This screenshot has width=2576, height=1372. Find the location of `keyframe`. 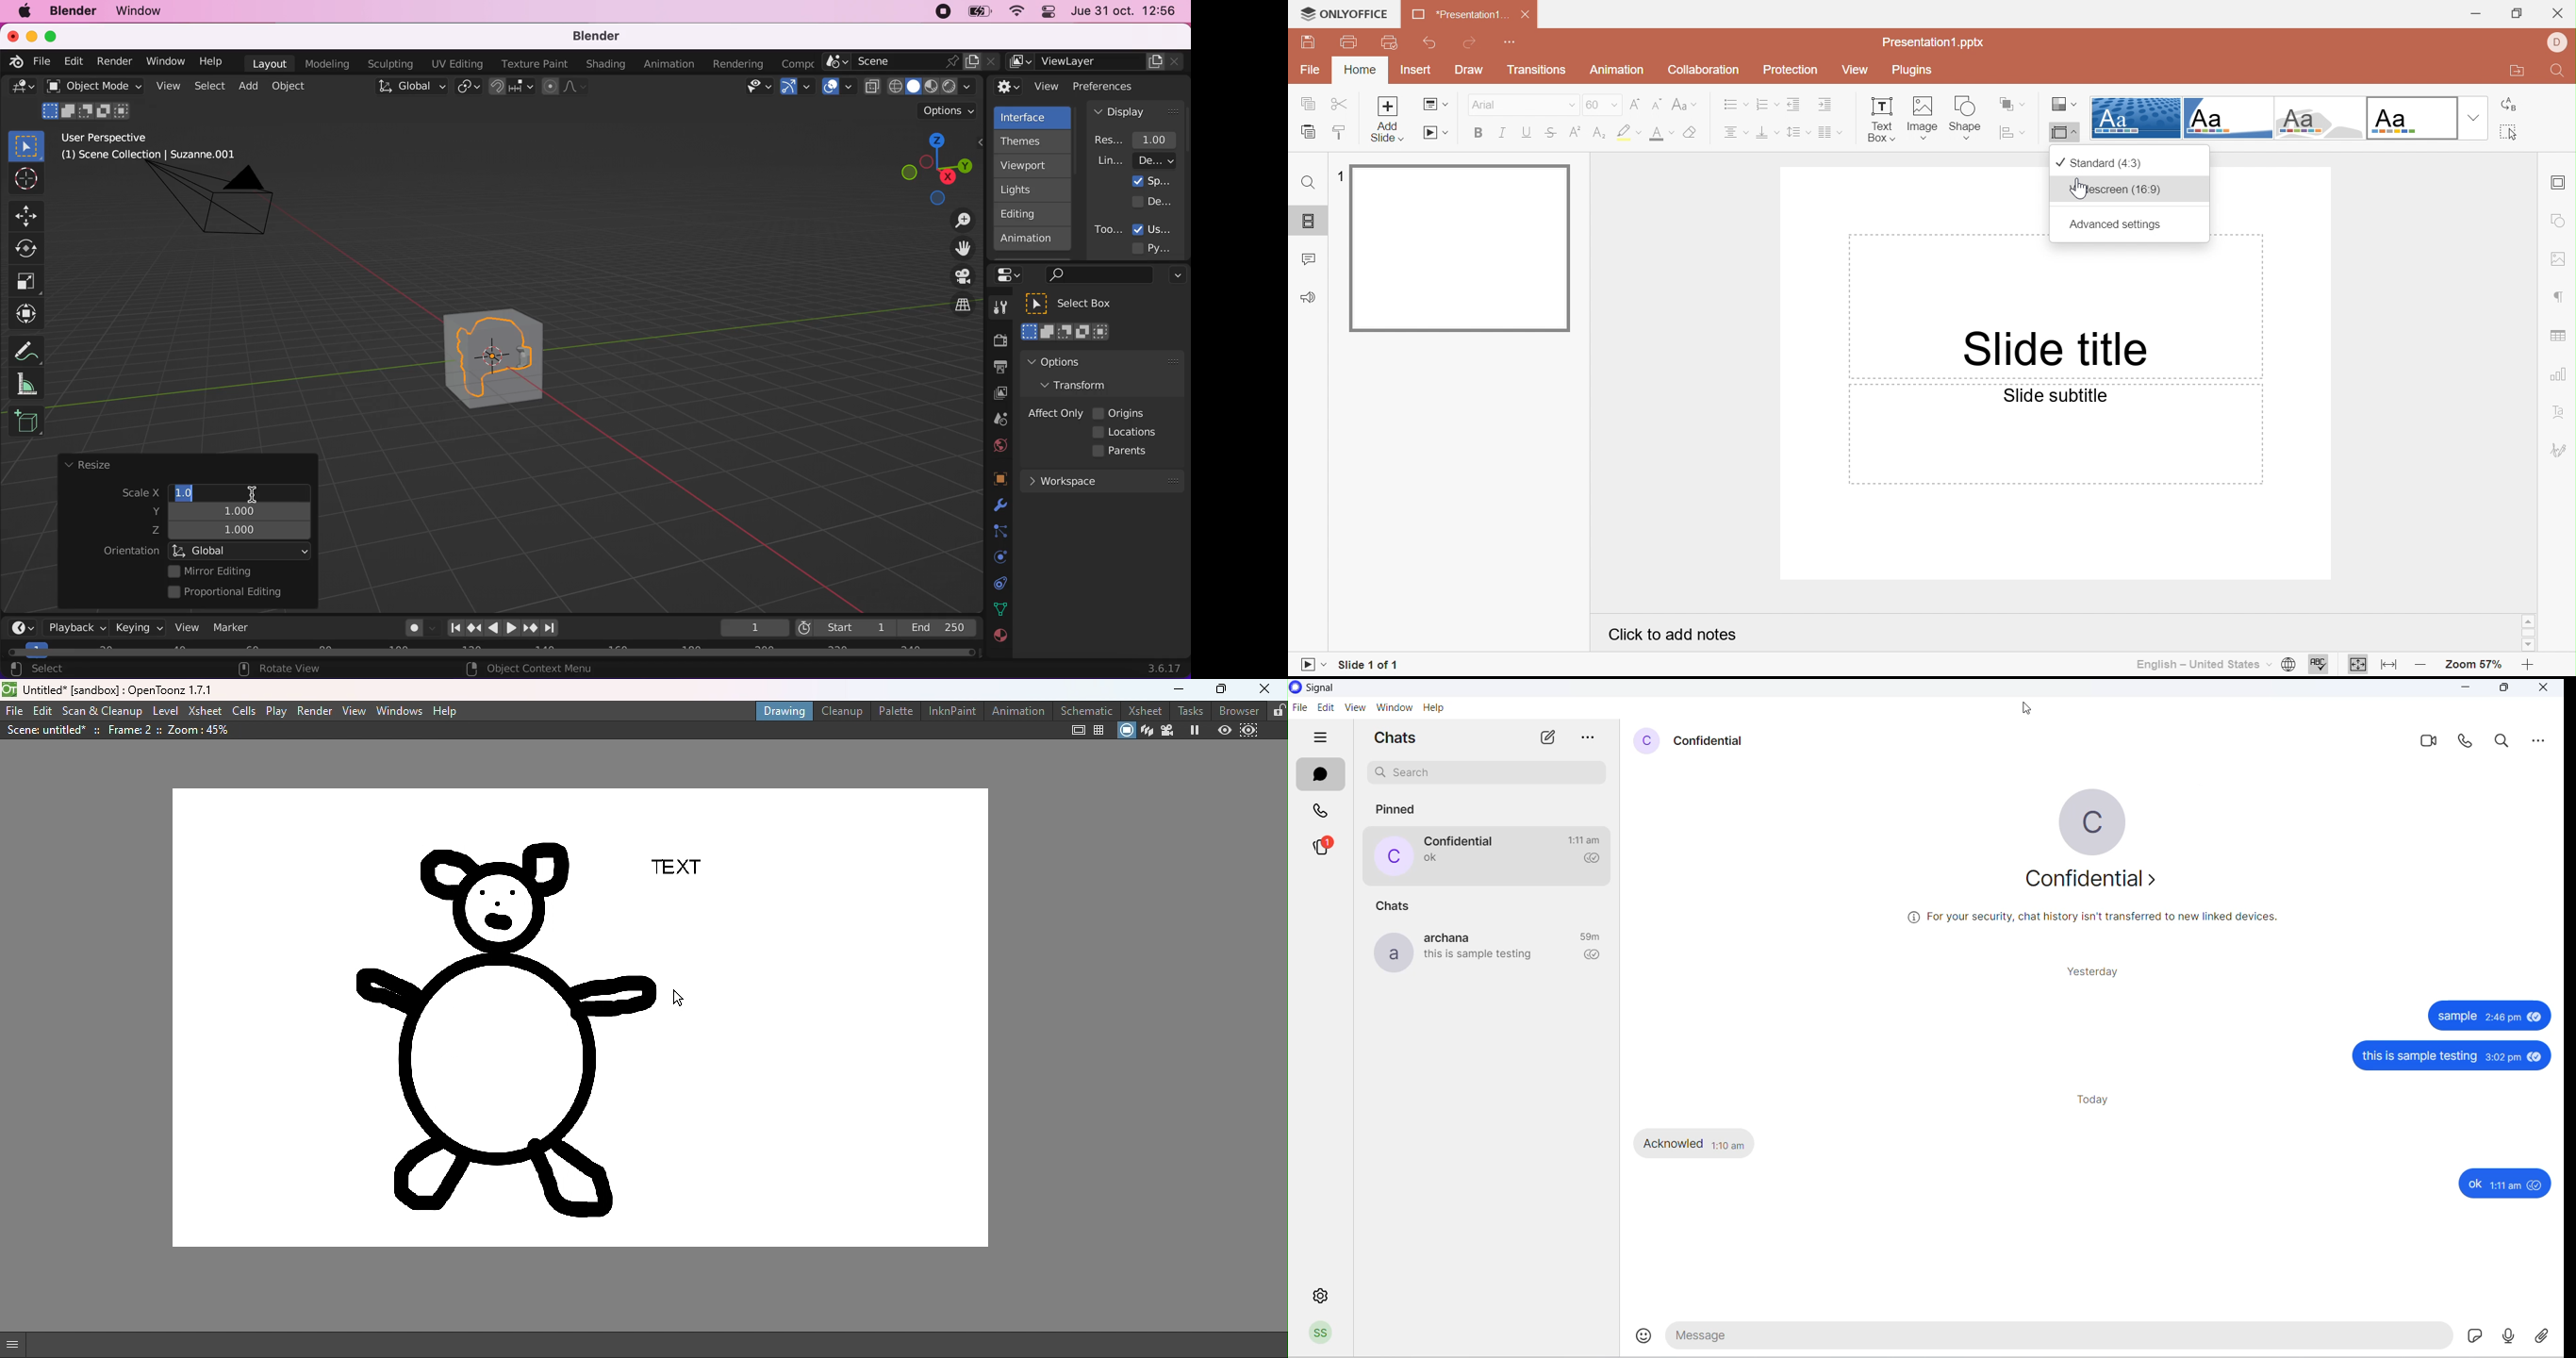

keyframe is located at coordinates (753, 628).